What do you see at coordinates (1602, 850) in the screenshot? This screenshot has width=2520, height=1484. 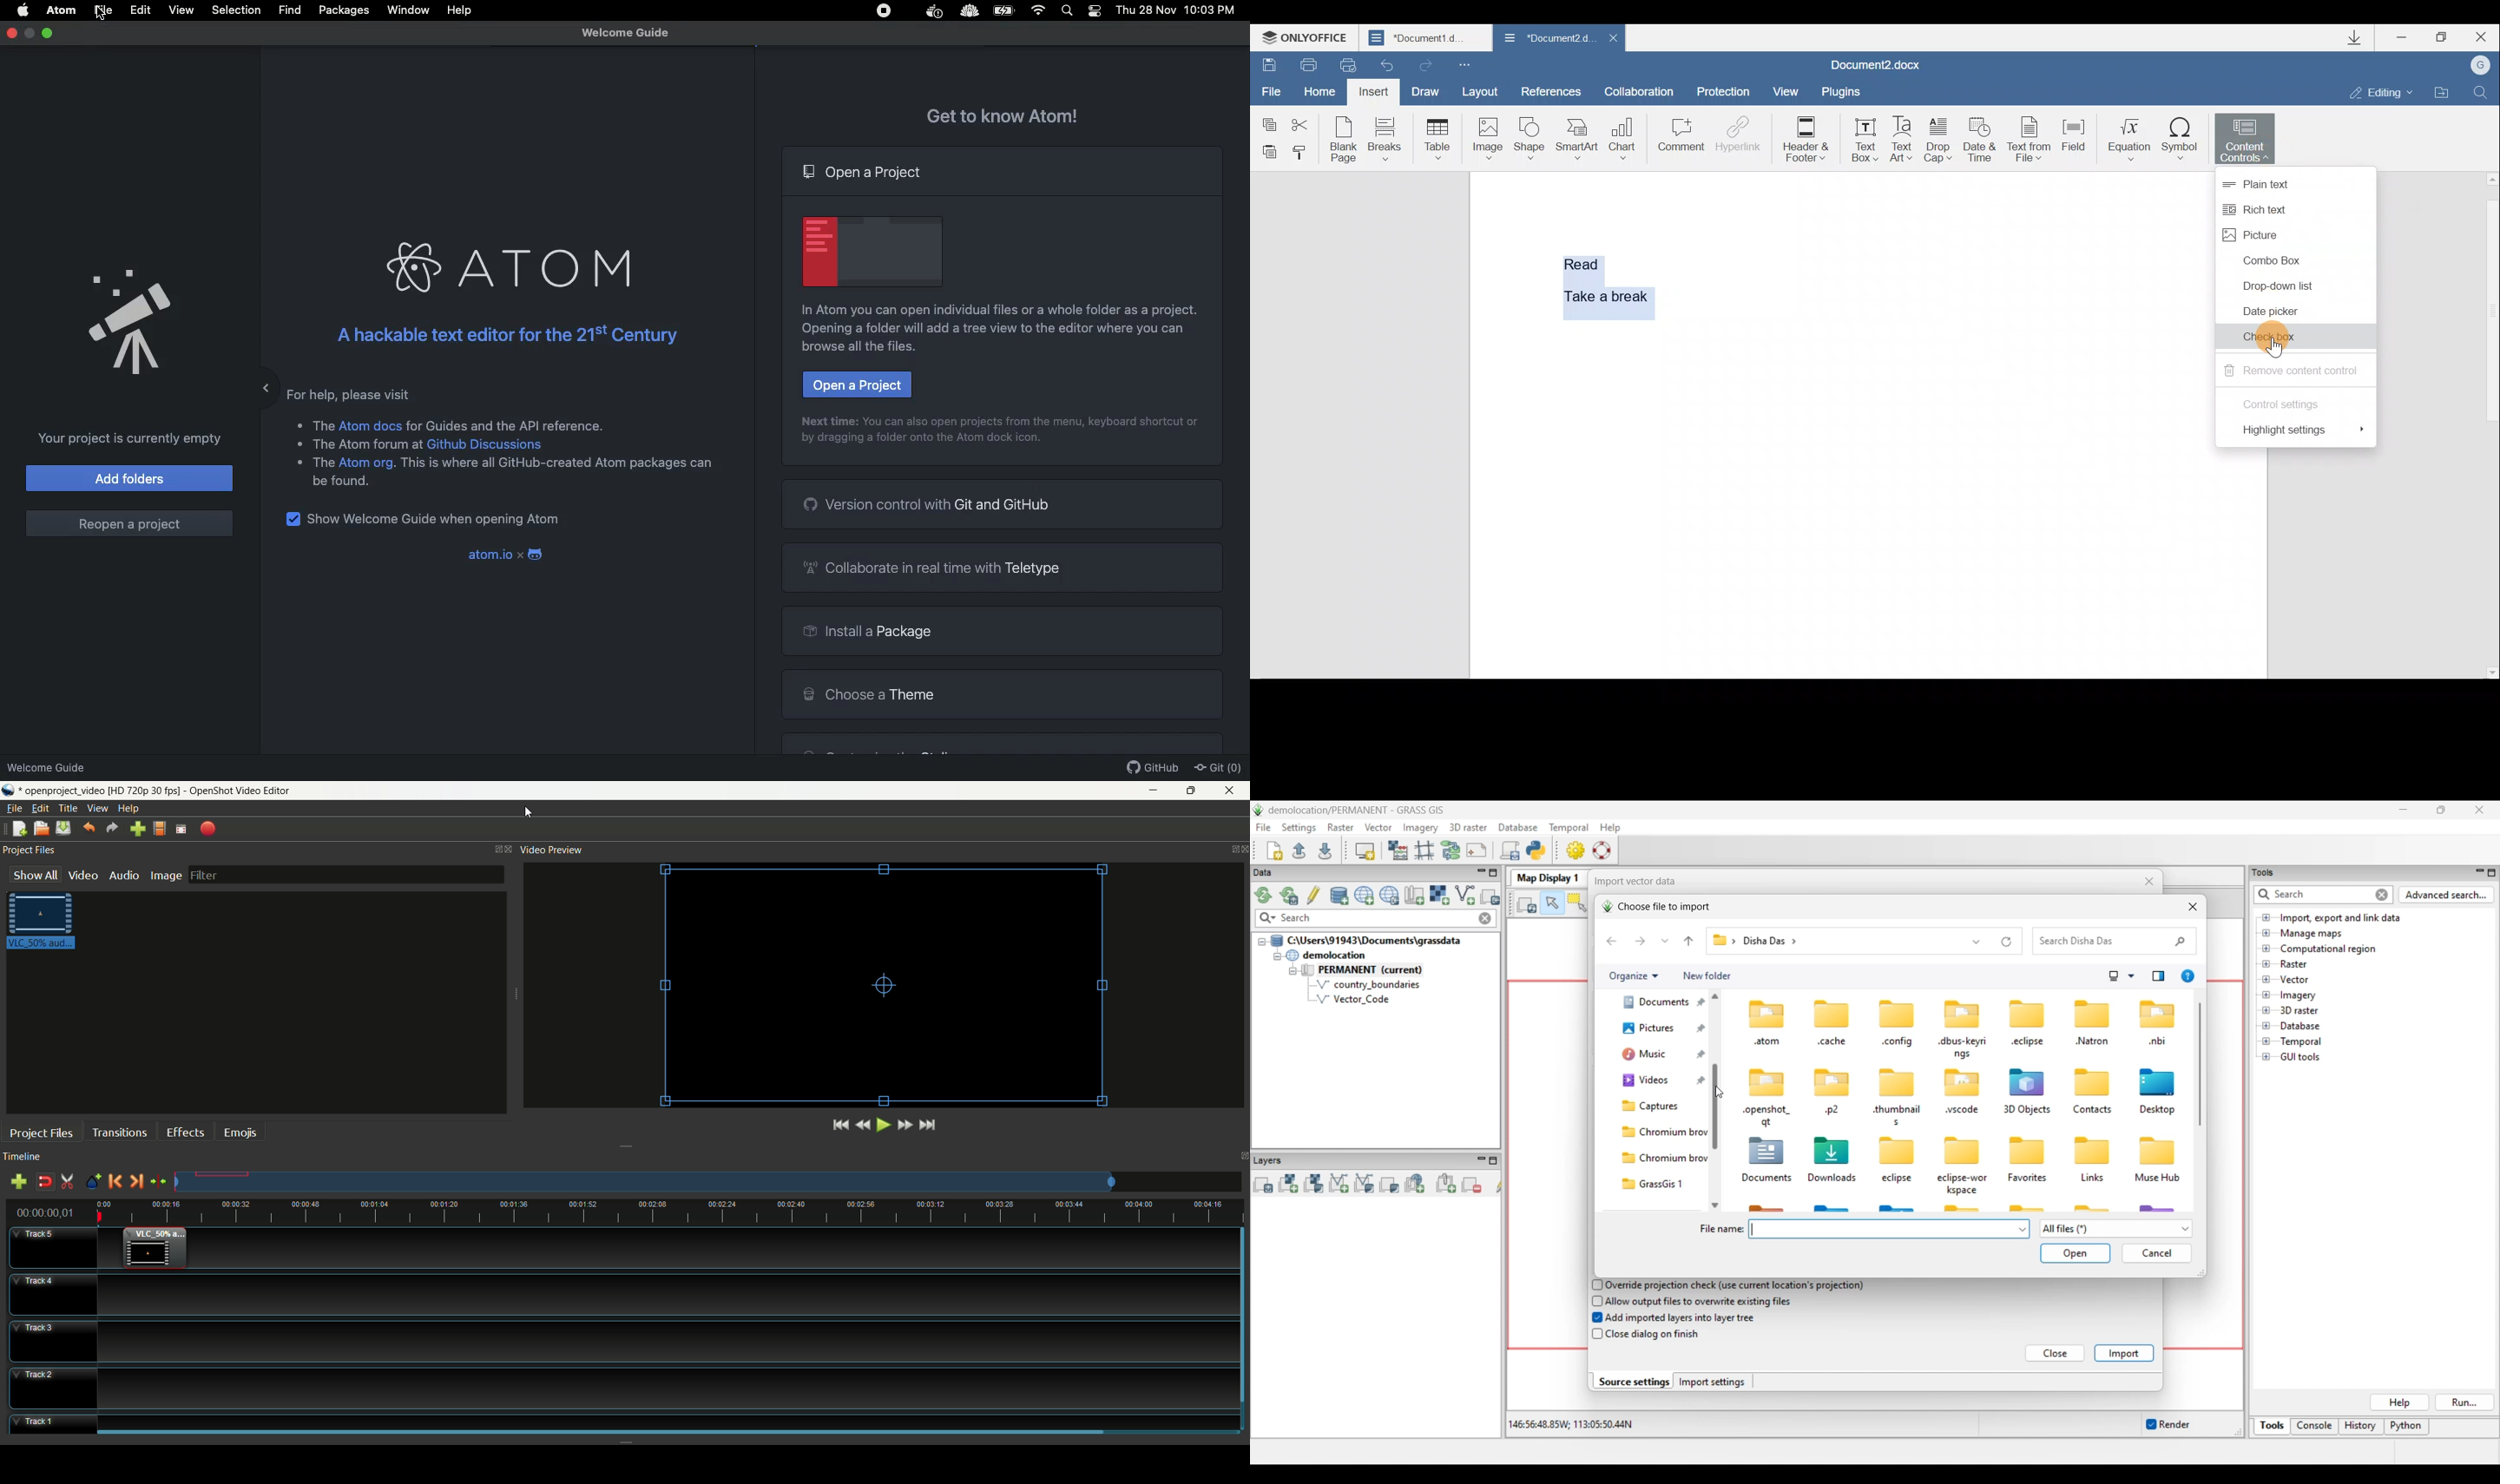 I see `GRASS manual` at bounding box center [1602, 850].